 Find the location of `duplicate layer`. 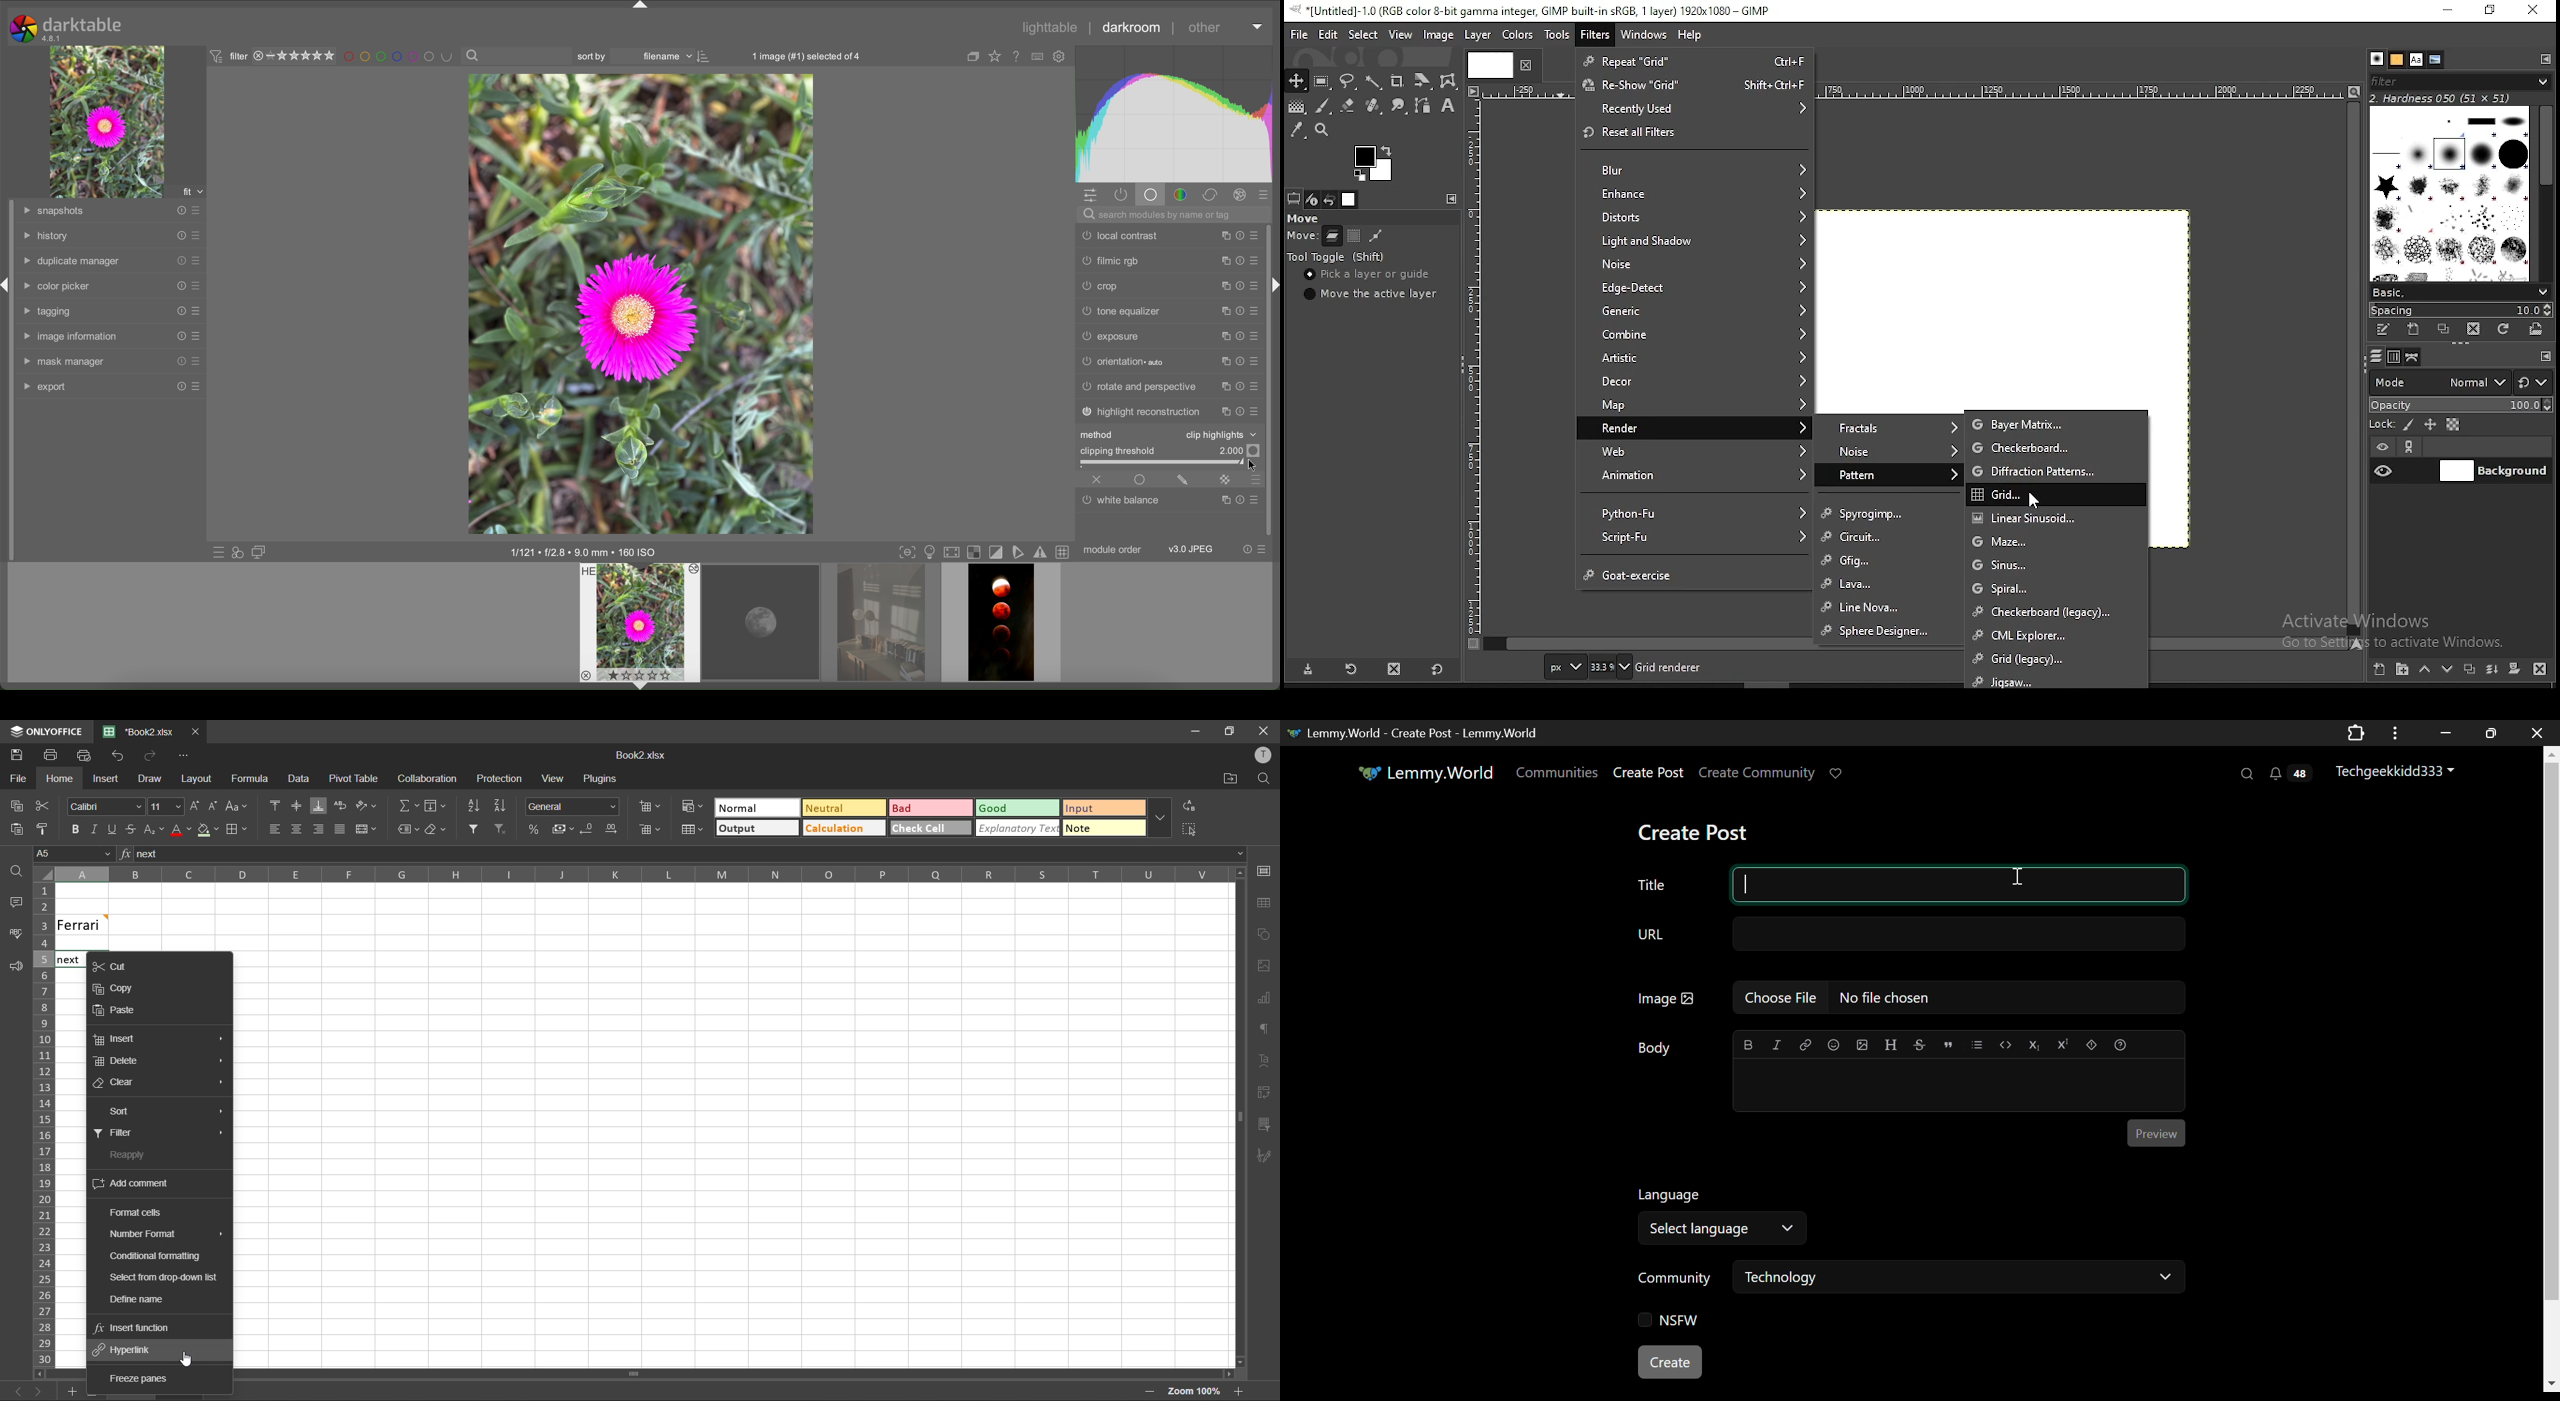

duplicate layer is located at coordinates (2469, 672).